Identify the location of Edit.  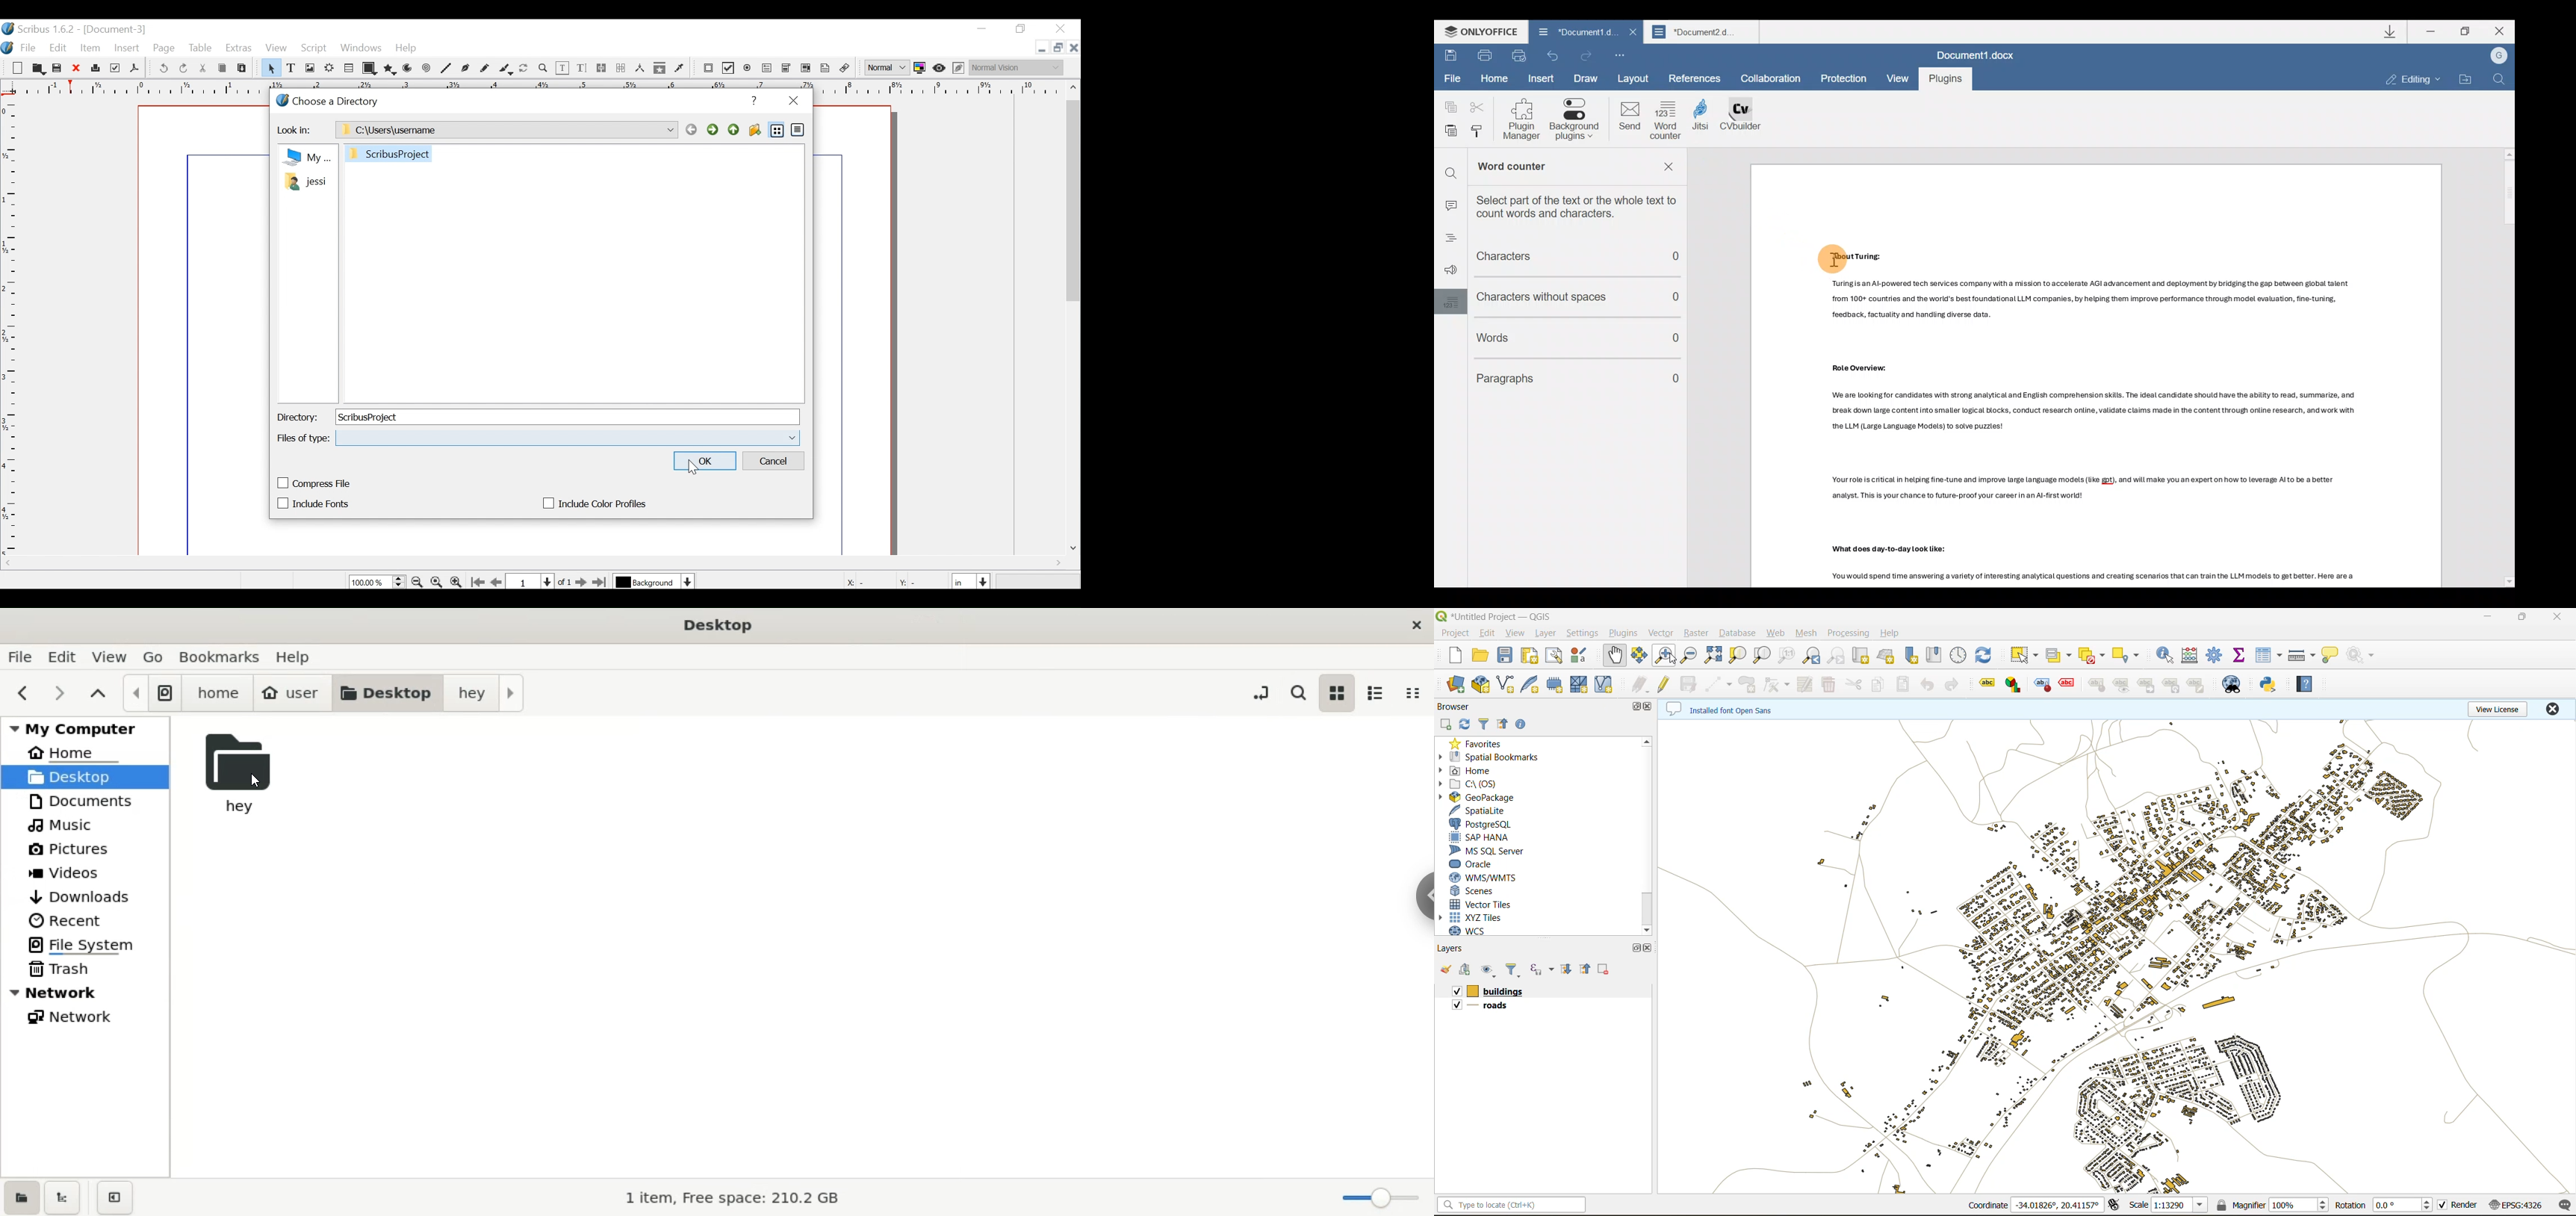
(59, 48).